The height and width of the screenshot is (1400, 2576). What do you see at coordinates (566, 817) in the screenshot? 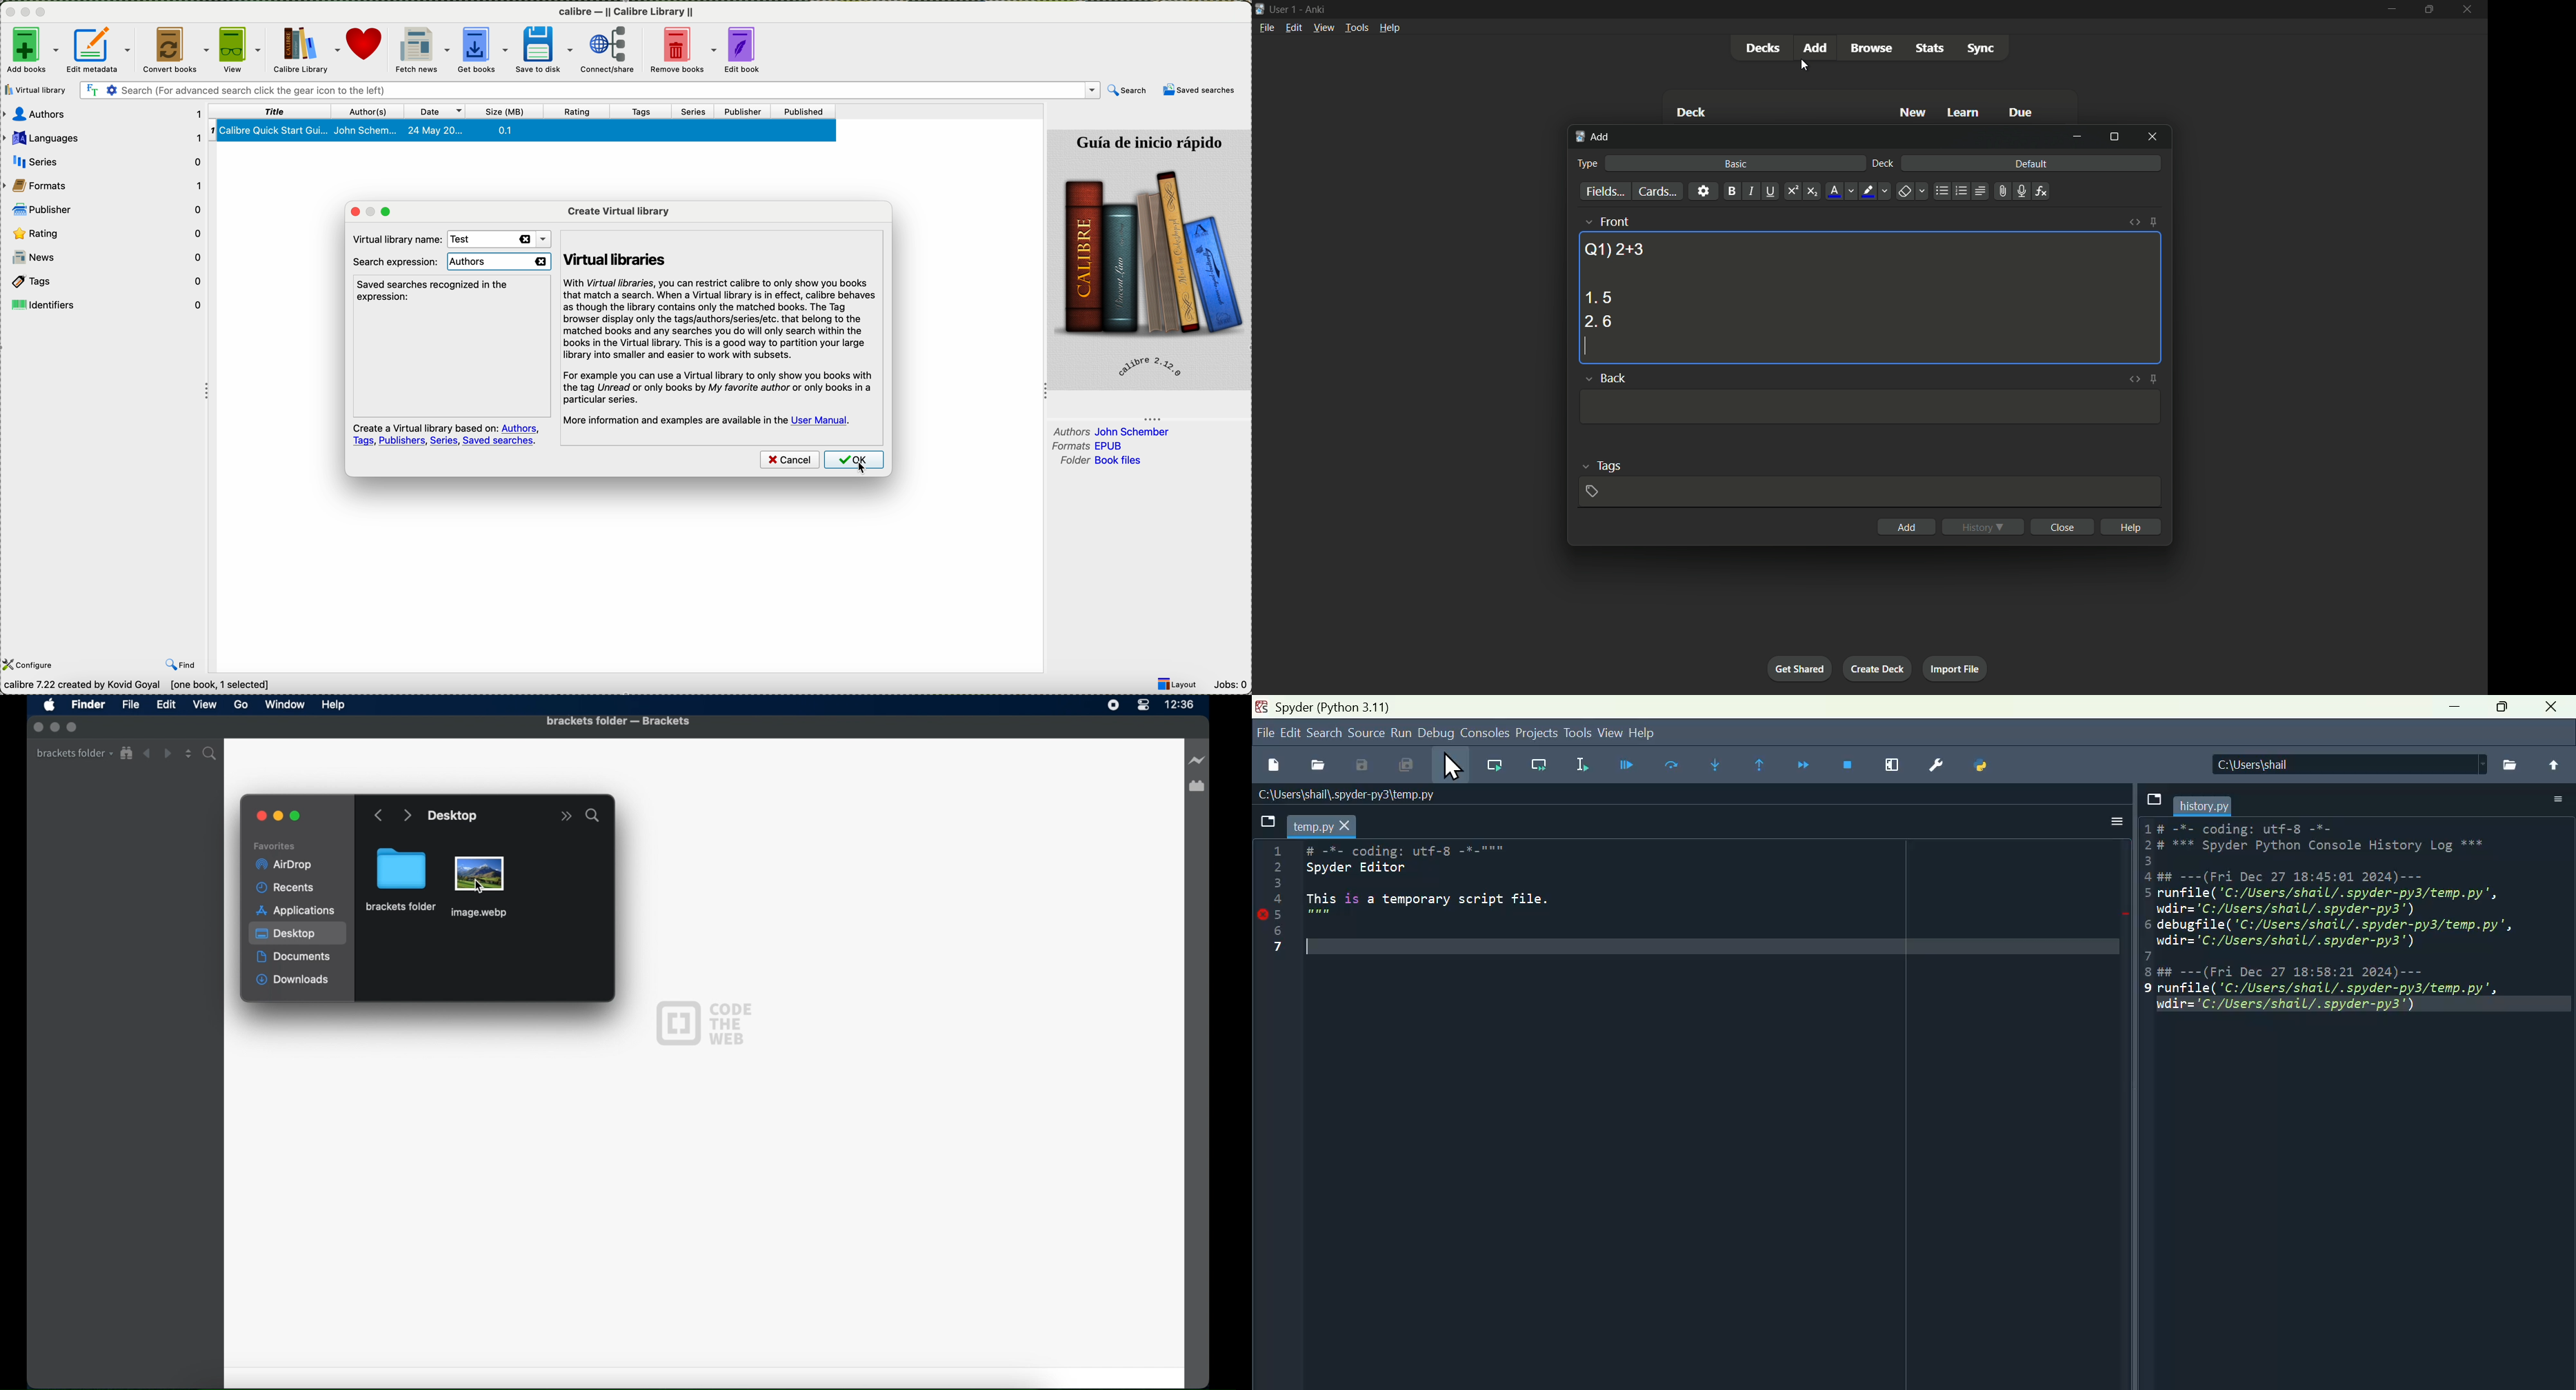
I see `more options` at bounding box center [566, 817].